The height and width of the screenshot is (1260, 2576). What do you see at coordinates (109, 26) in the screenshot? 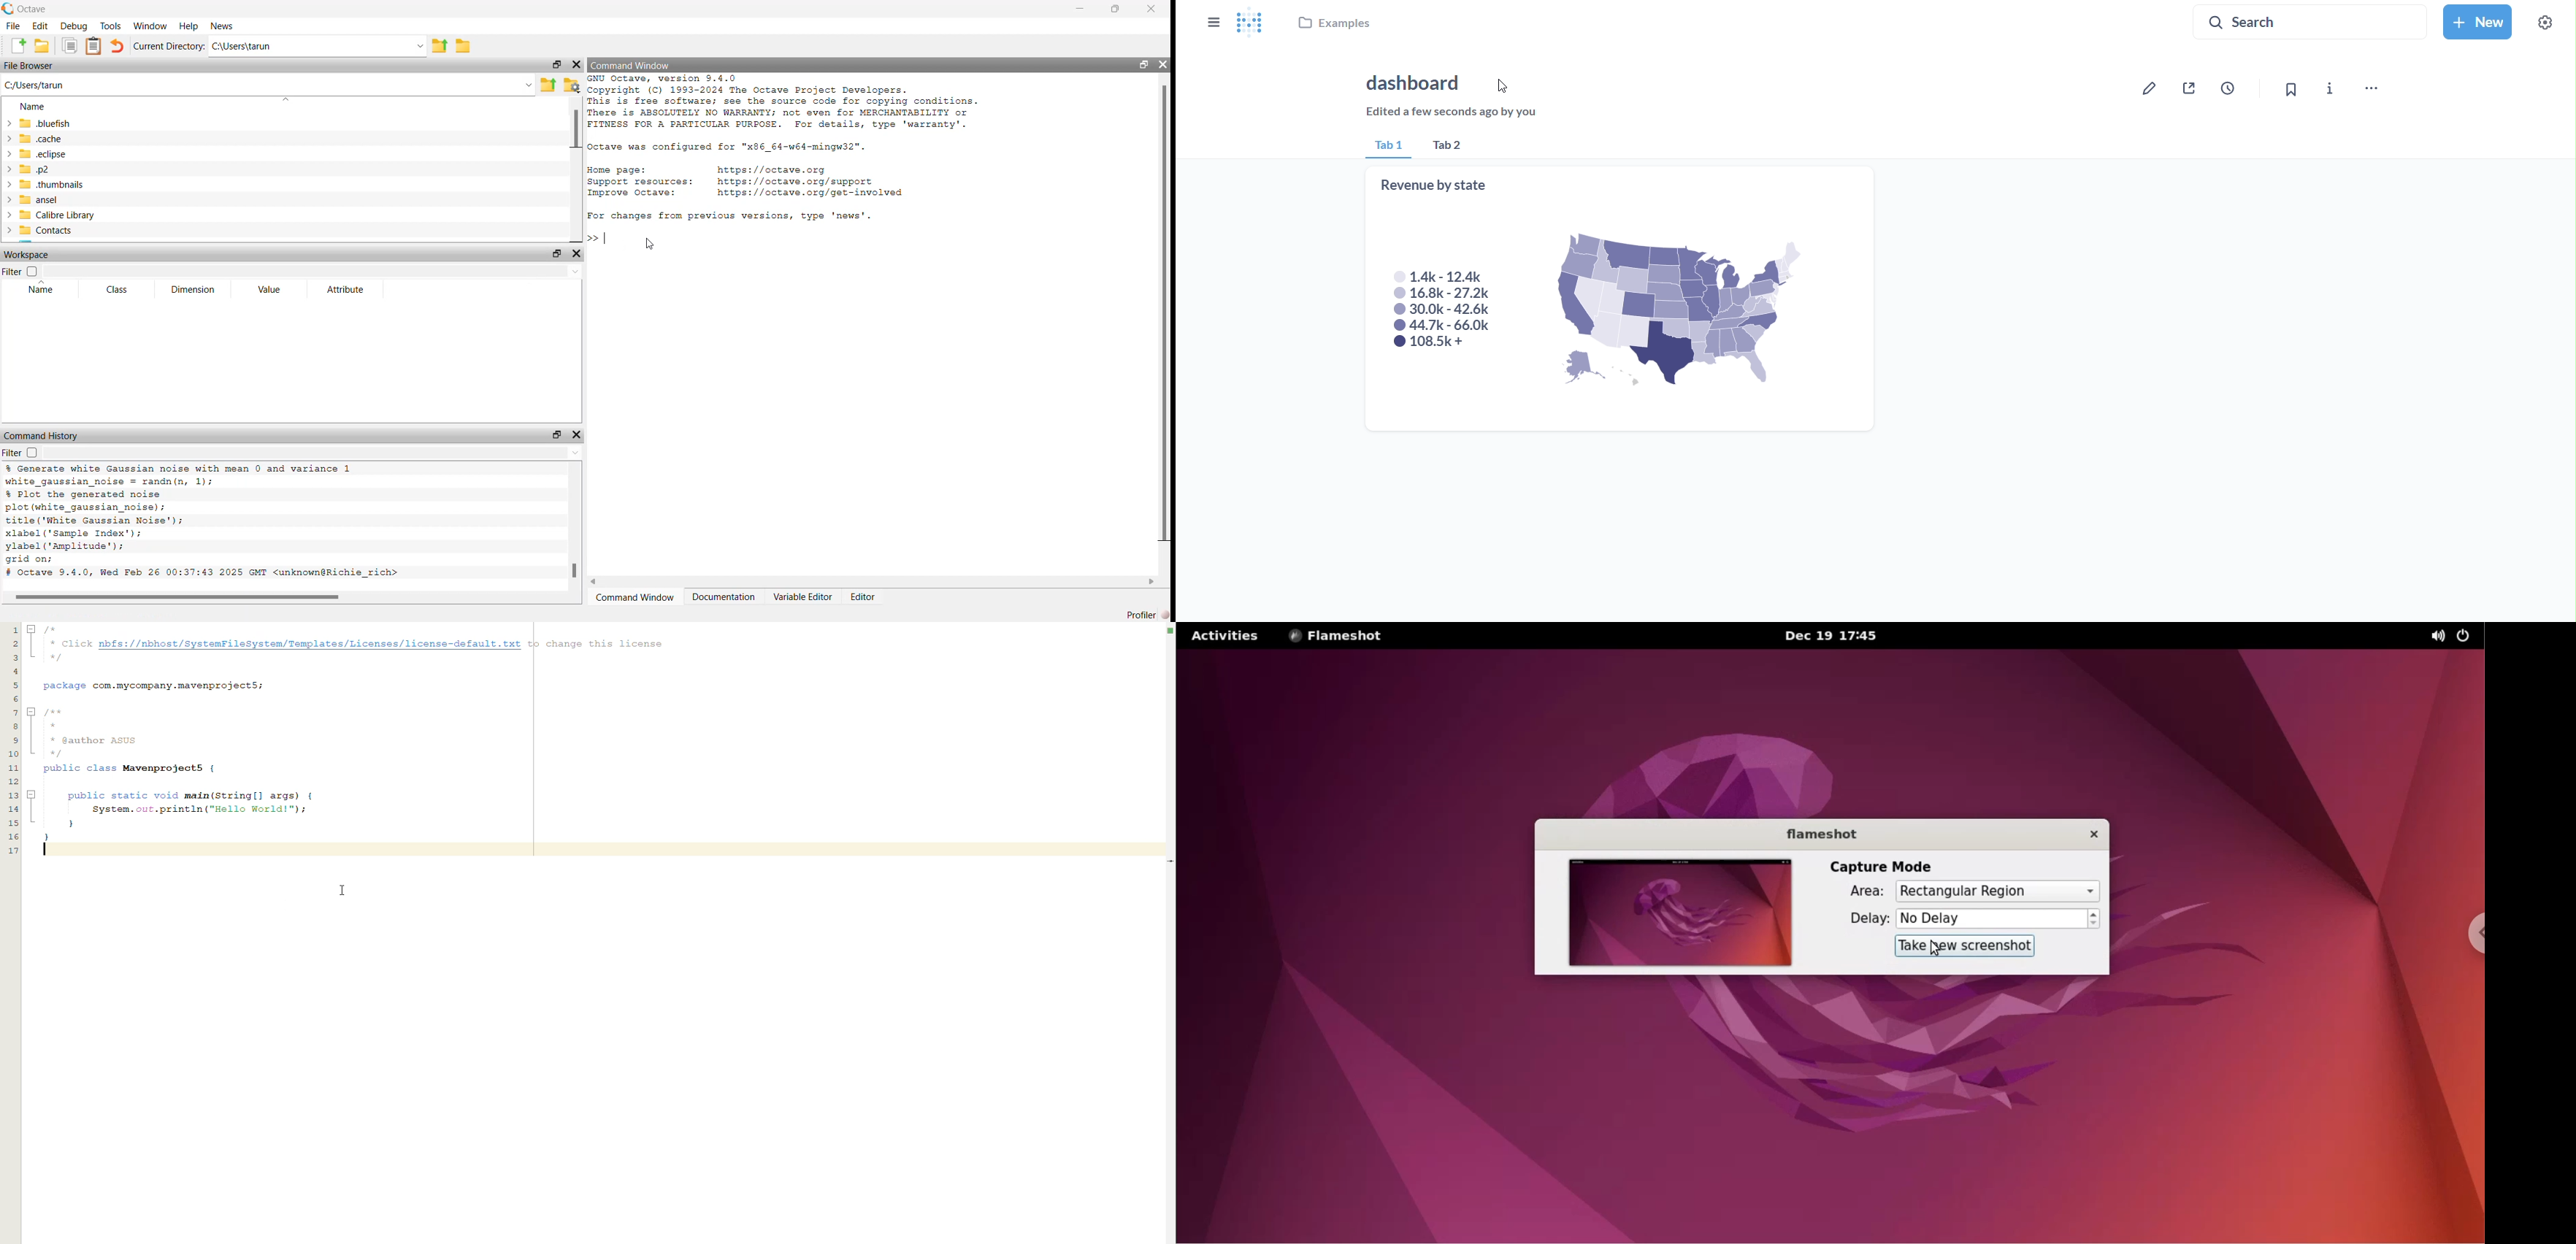
I see `Tools` at bounding box center [109, 26].